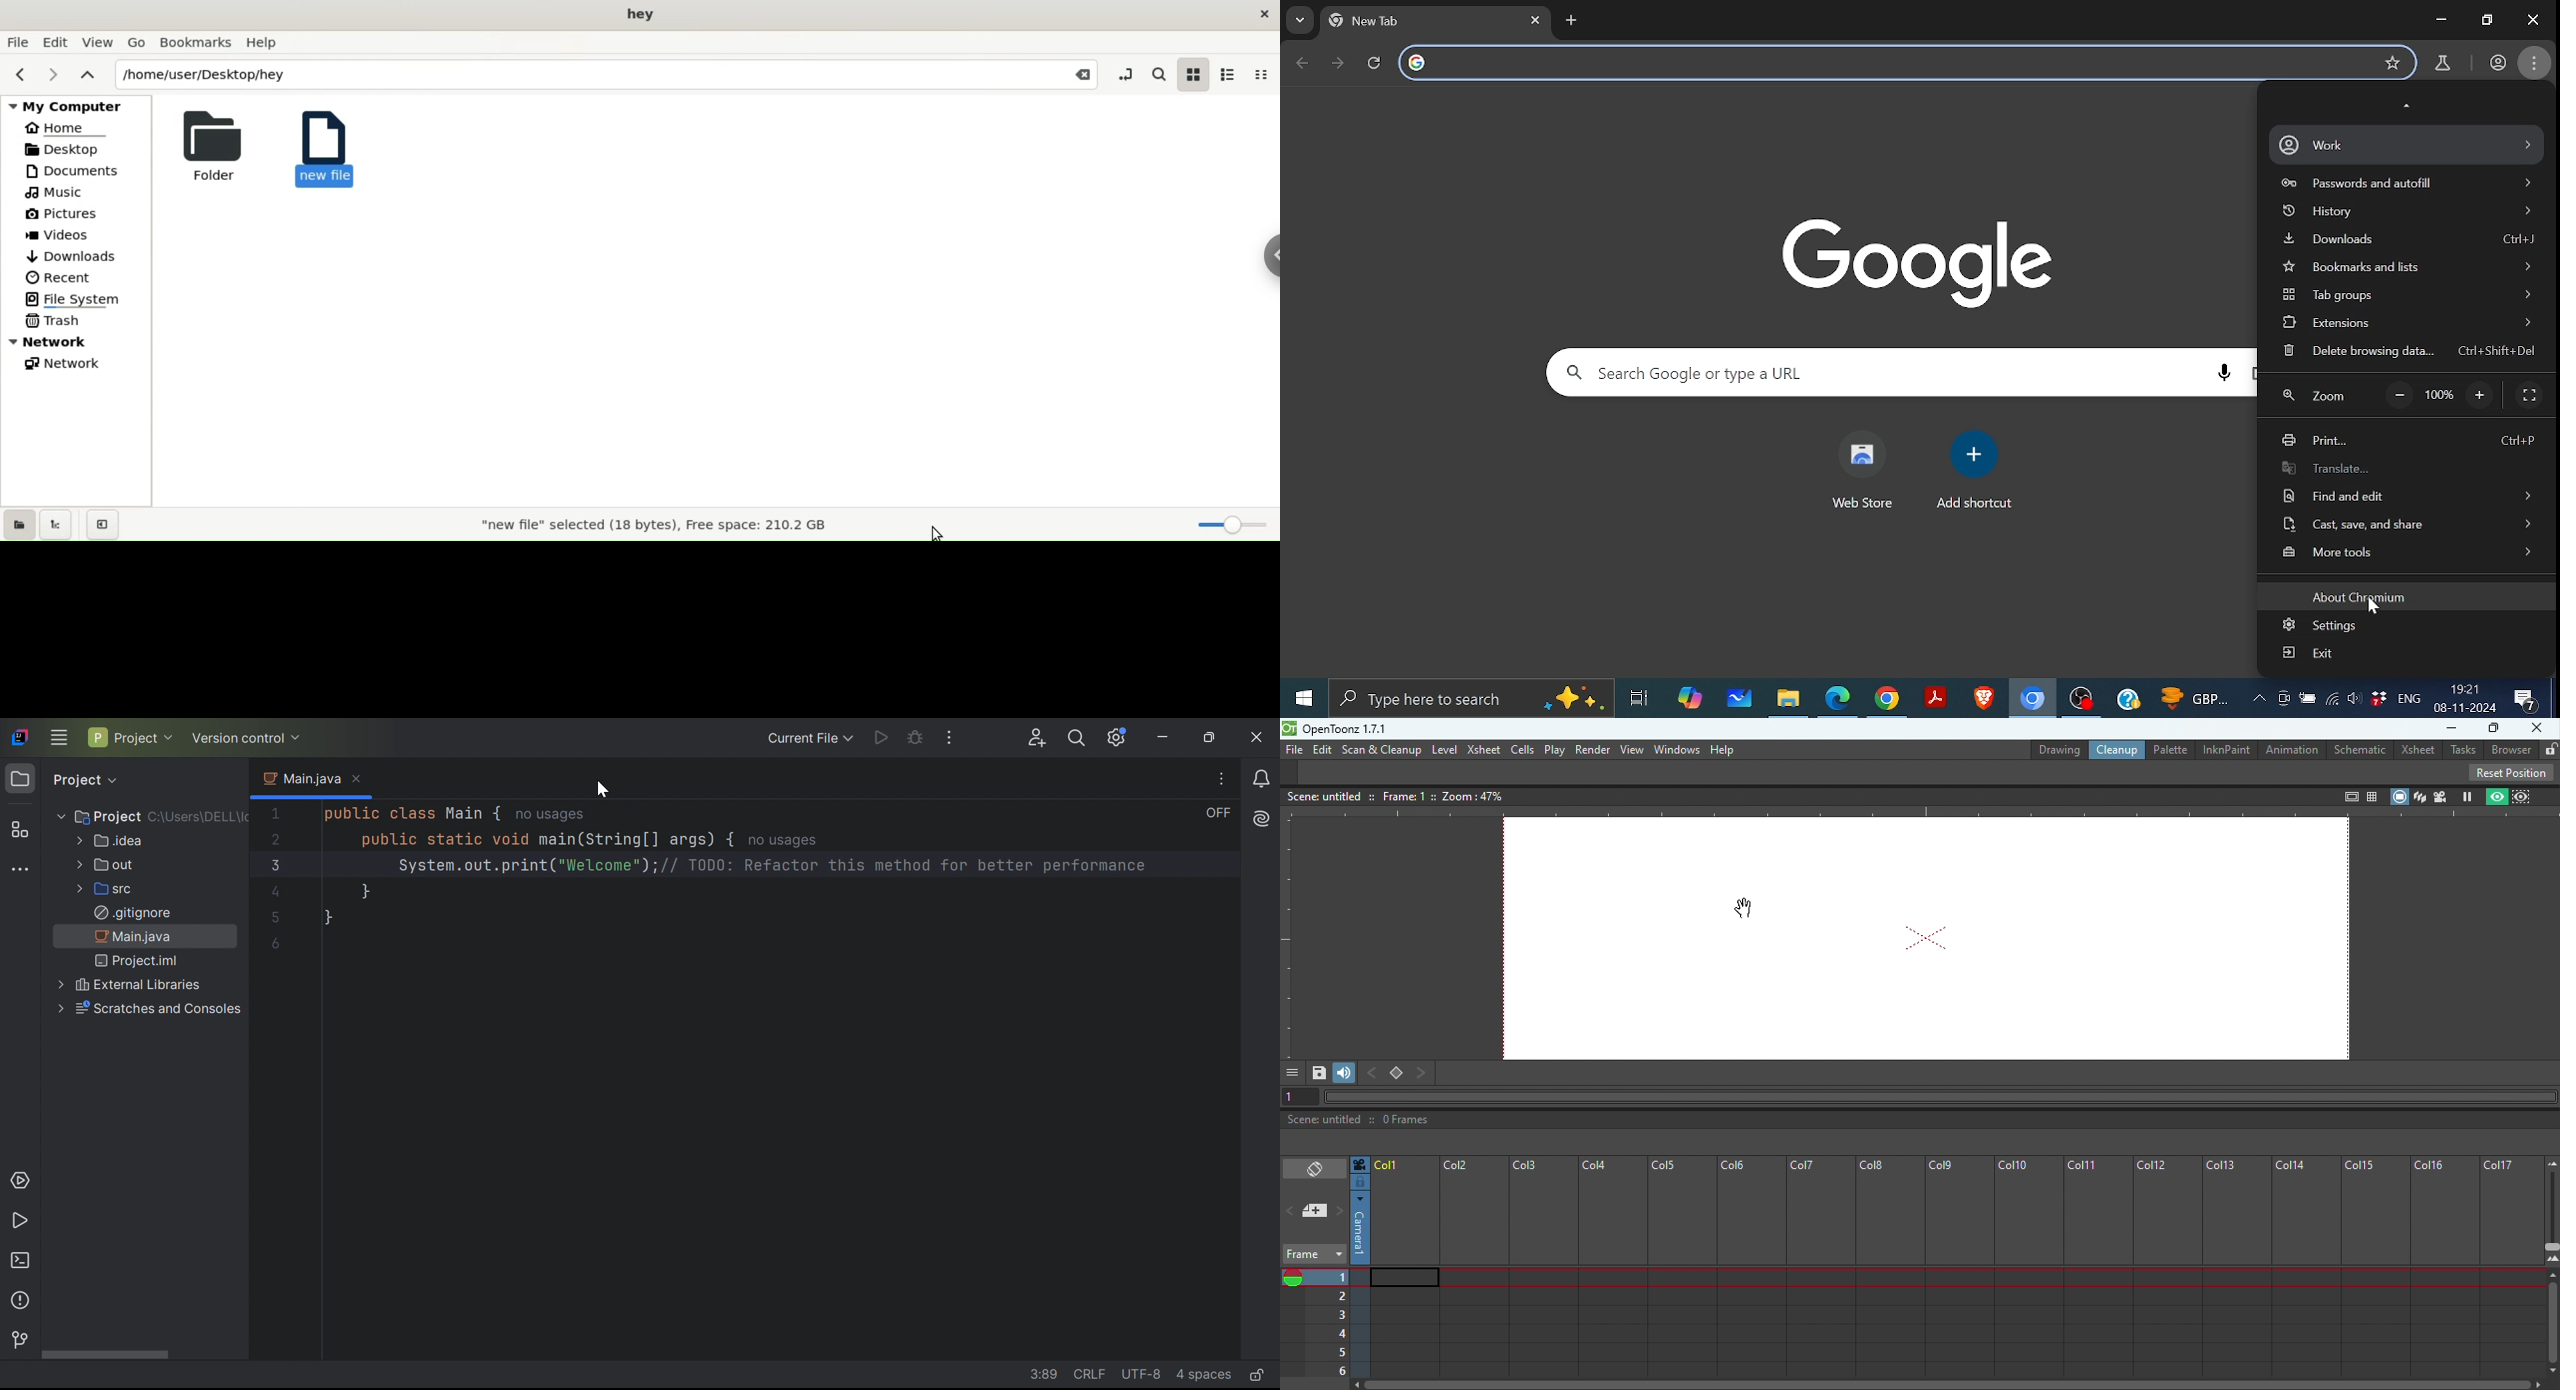 This screenshot has width=2576, height=1400. Describe the element at coordinates (2531, 698) in the screenshot. I see `Notifications` at that location.